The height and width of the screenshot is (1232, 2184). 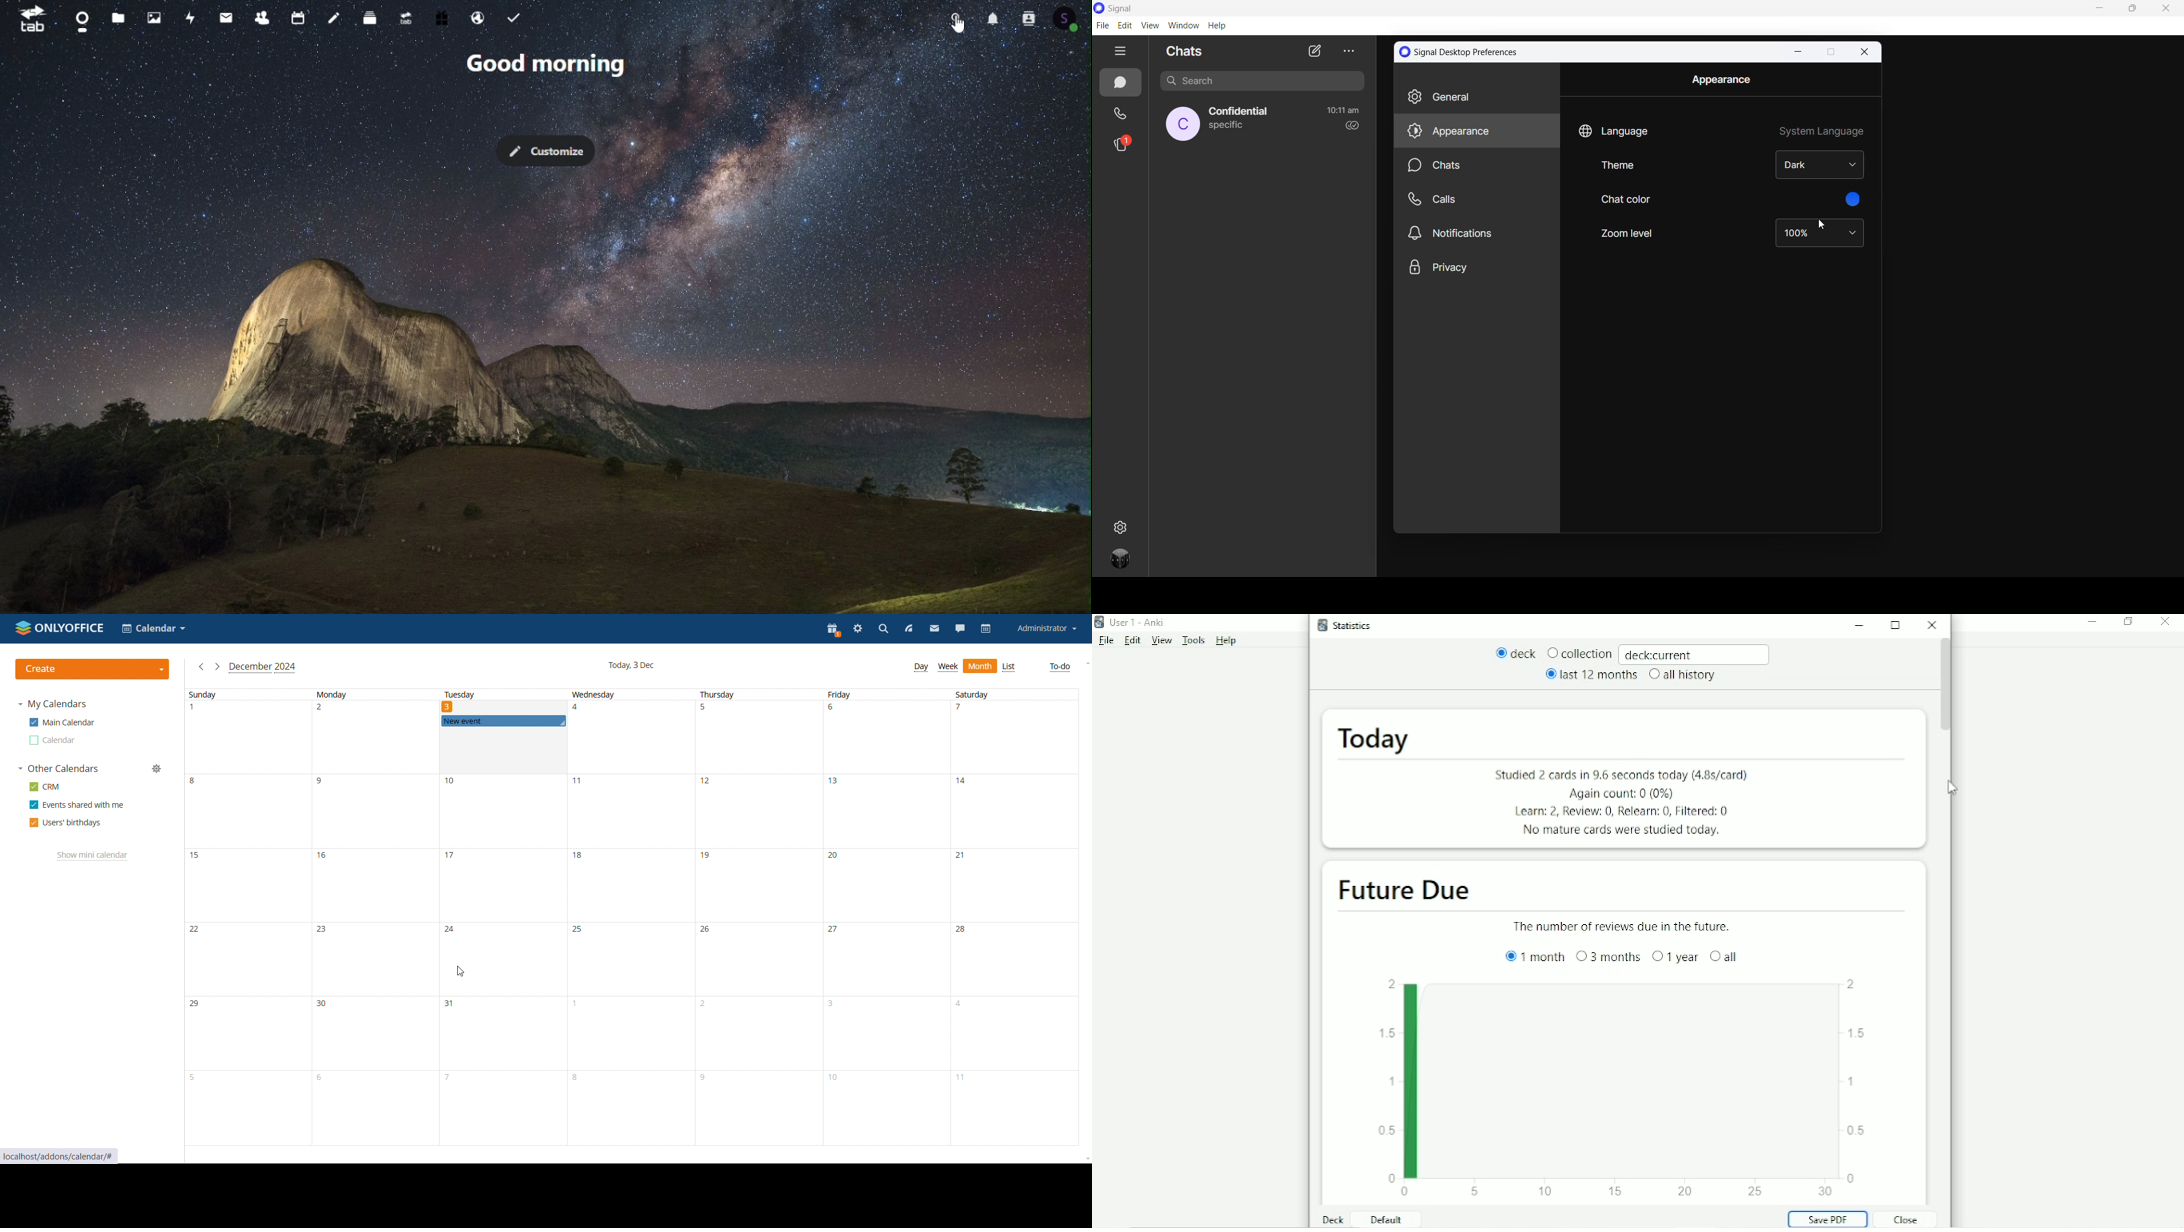 What do you see at coordinates (1796, 52) in the screenshot?
I see `minimize` at bounding box center [1796, 52].